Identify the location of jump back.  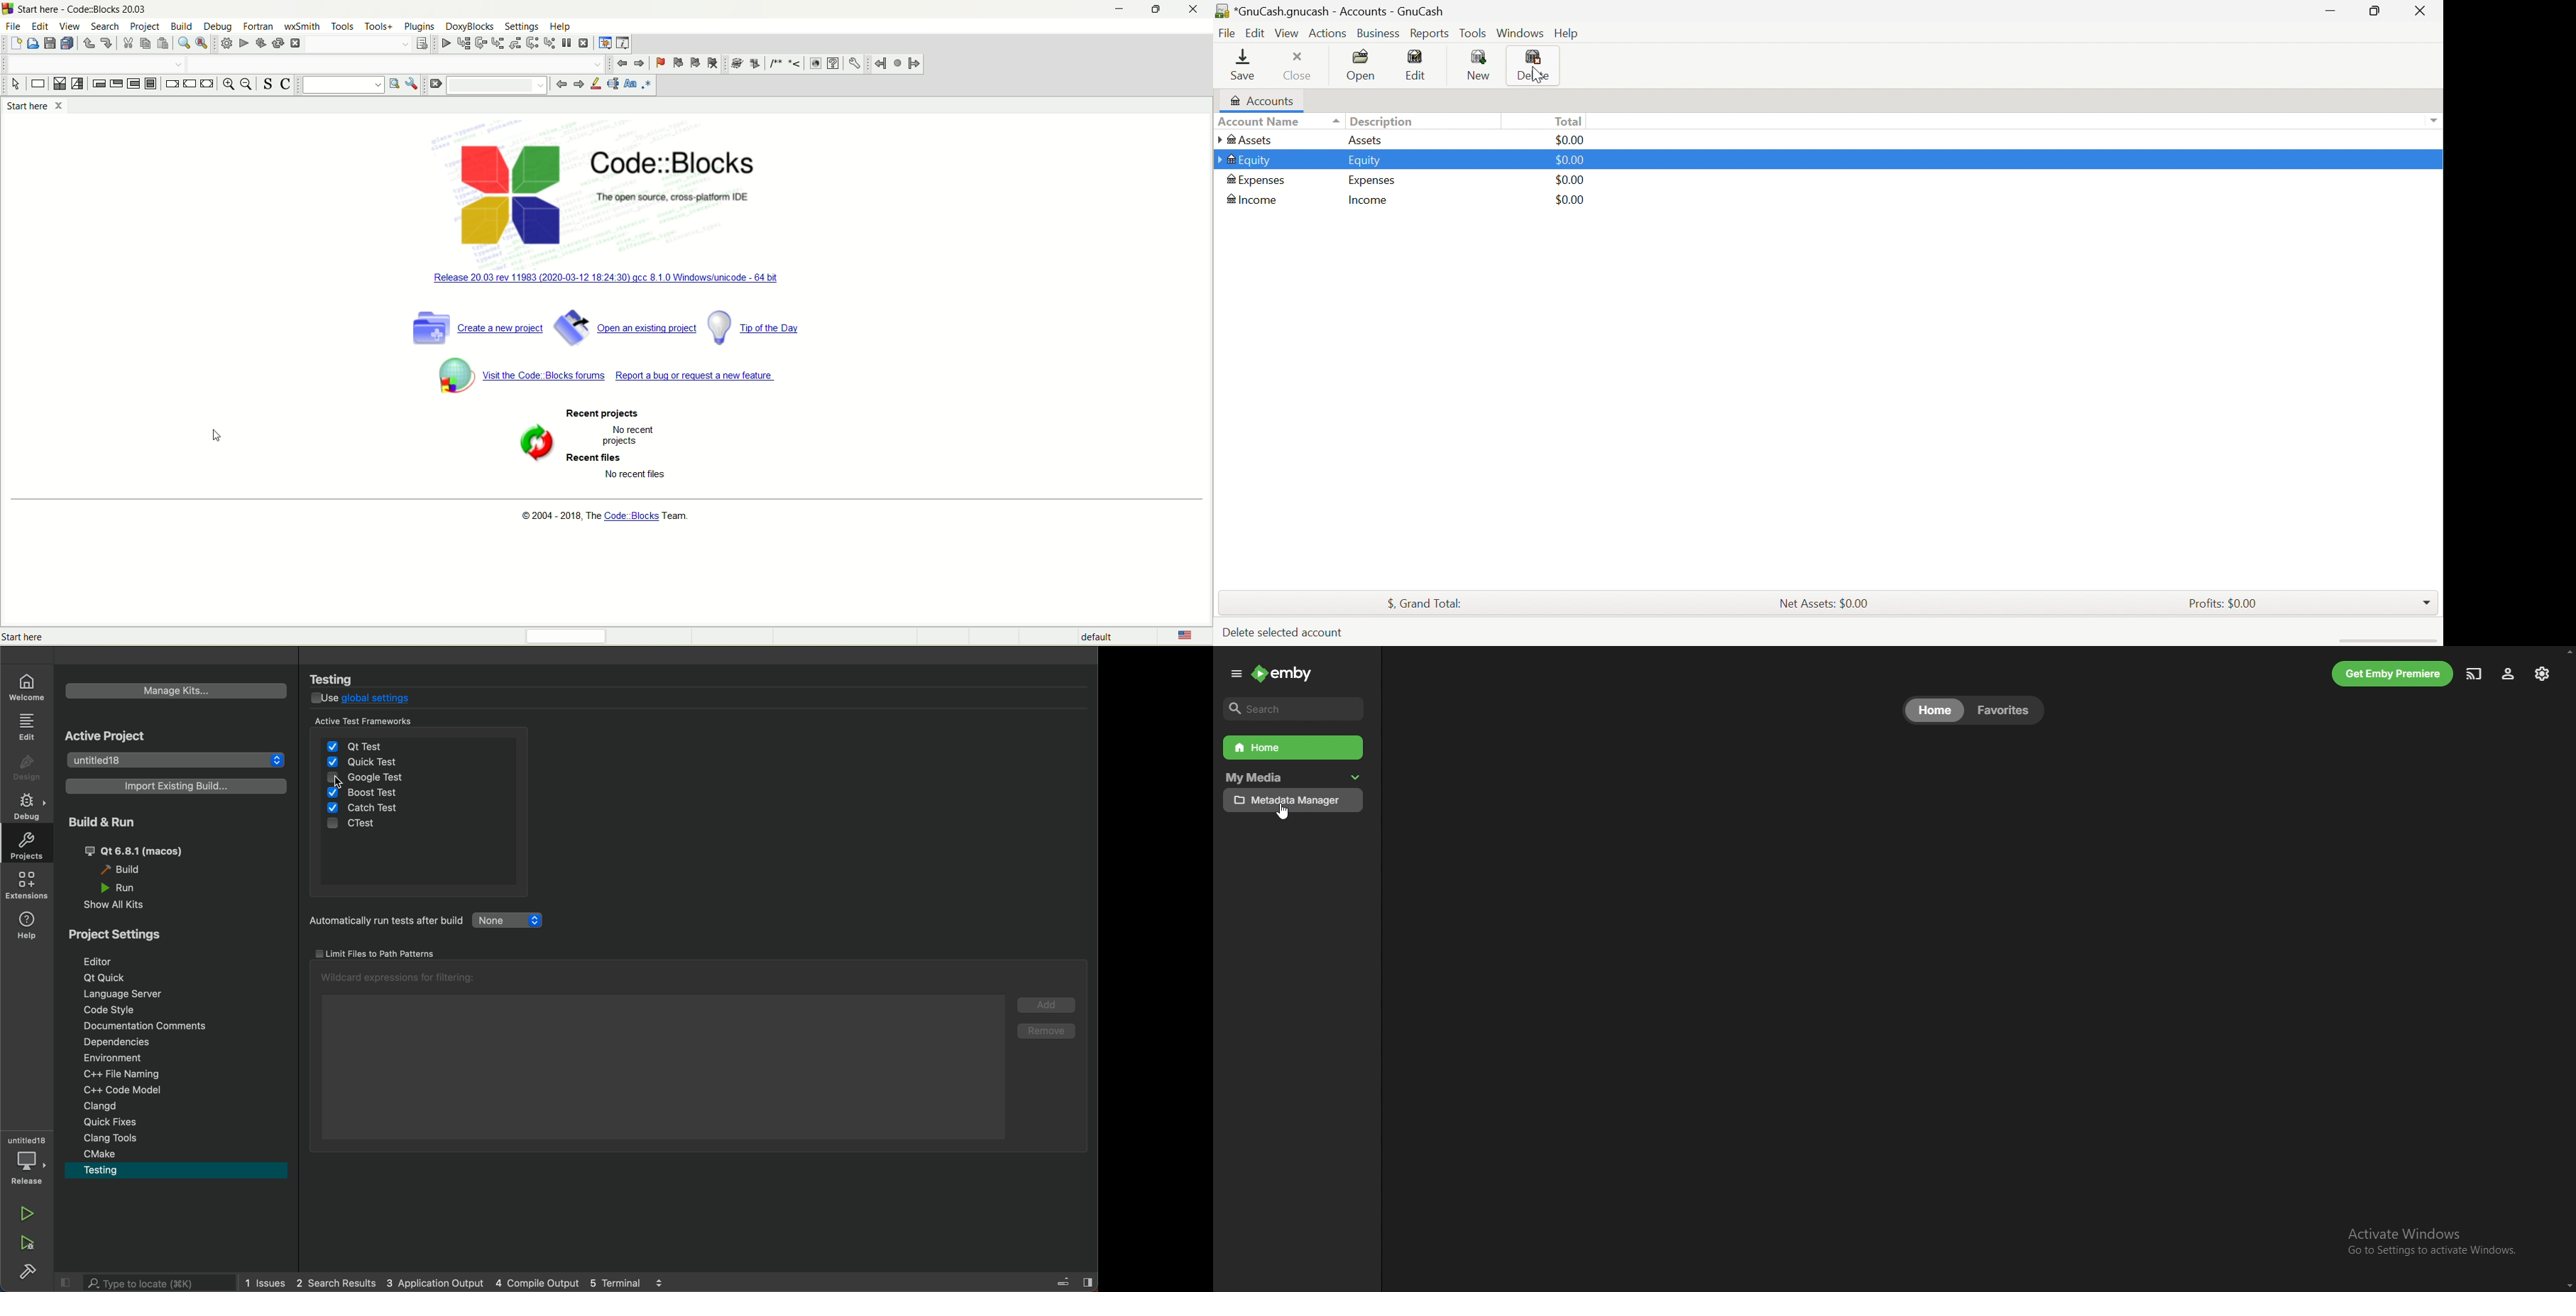
(620, 63).